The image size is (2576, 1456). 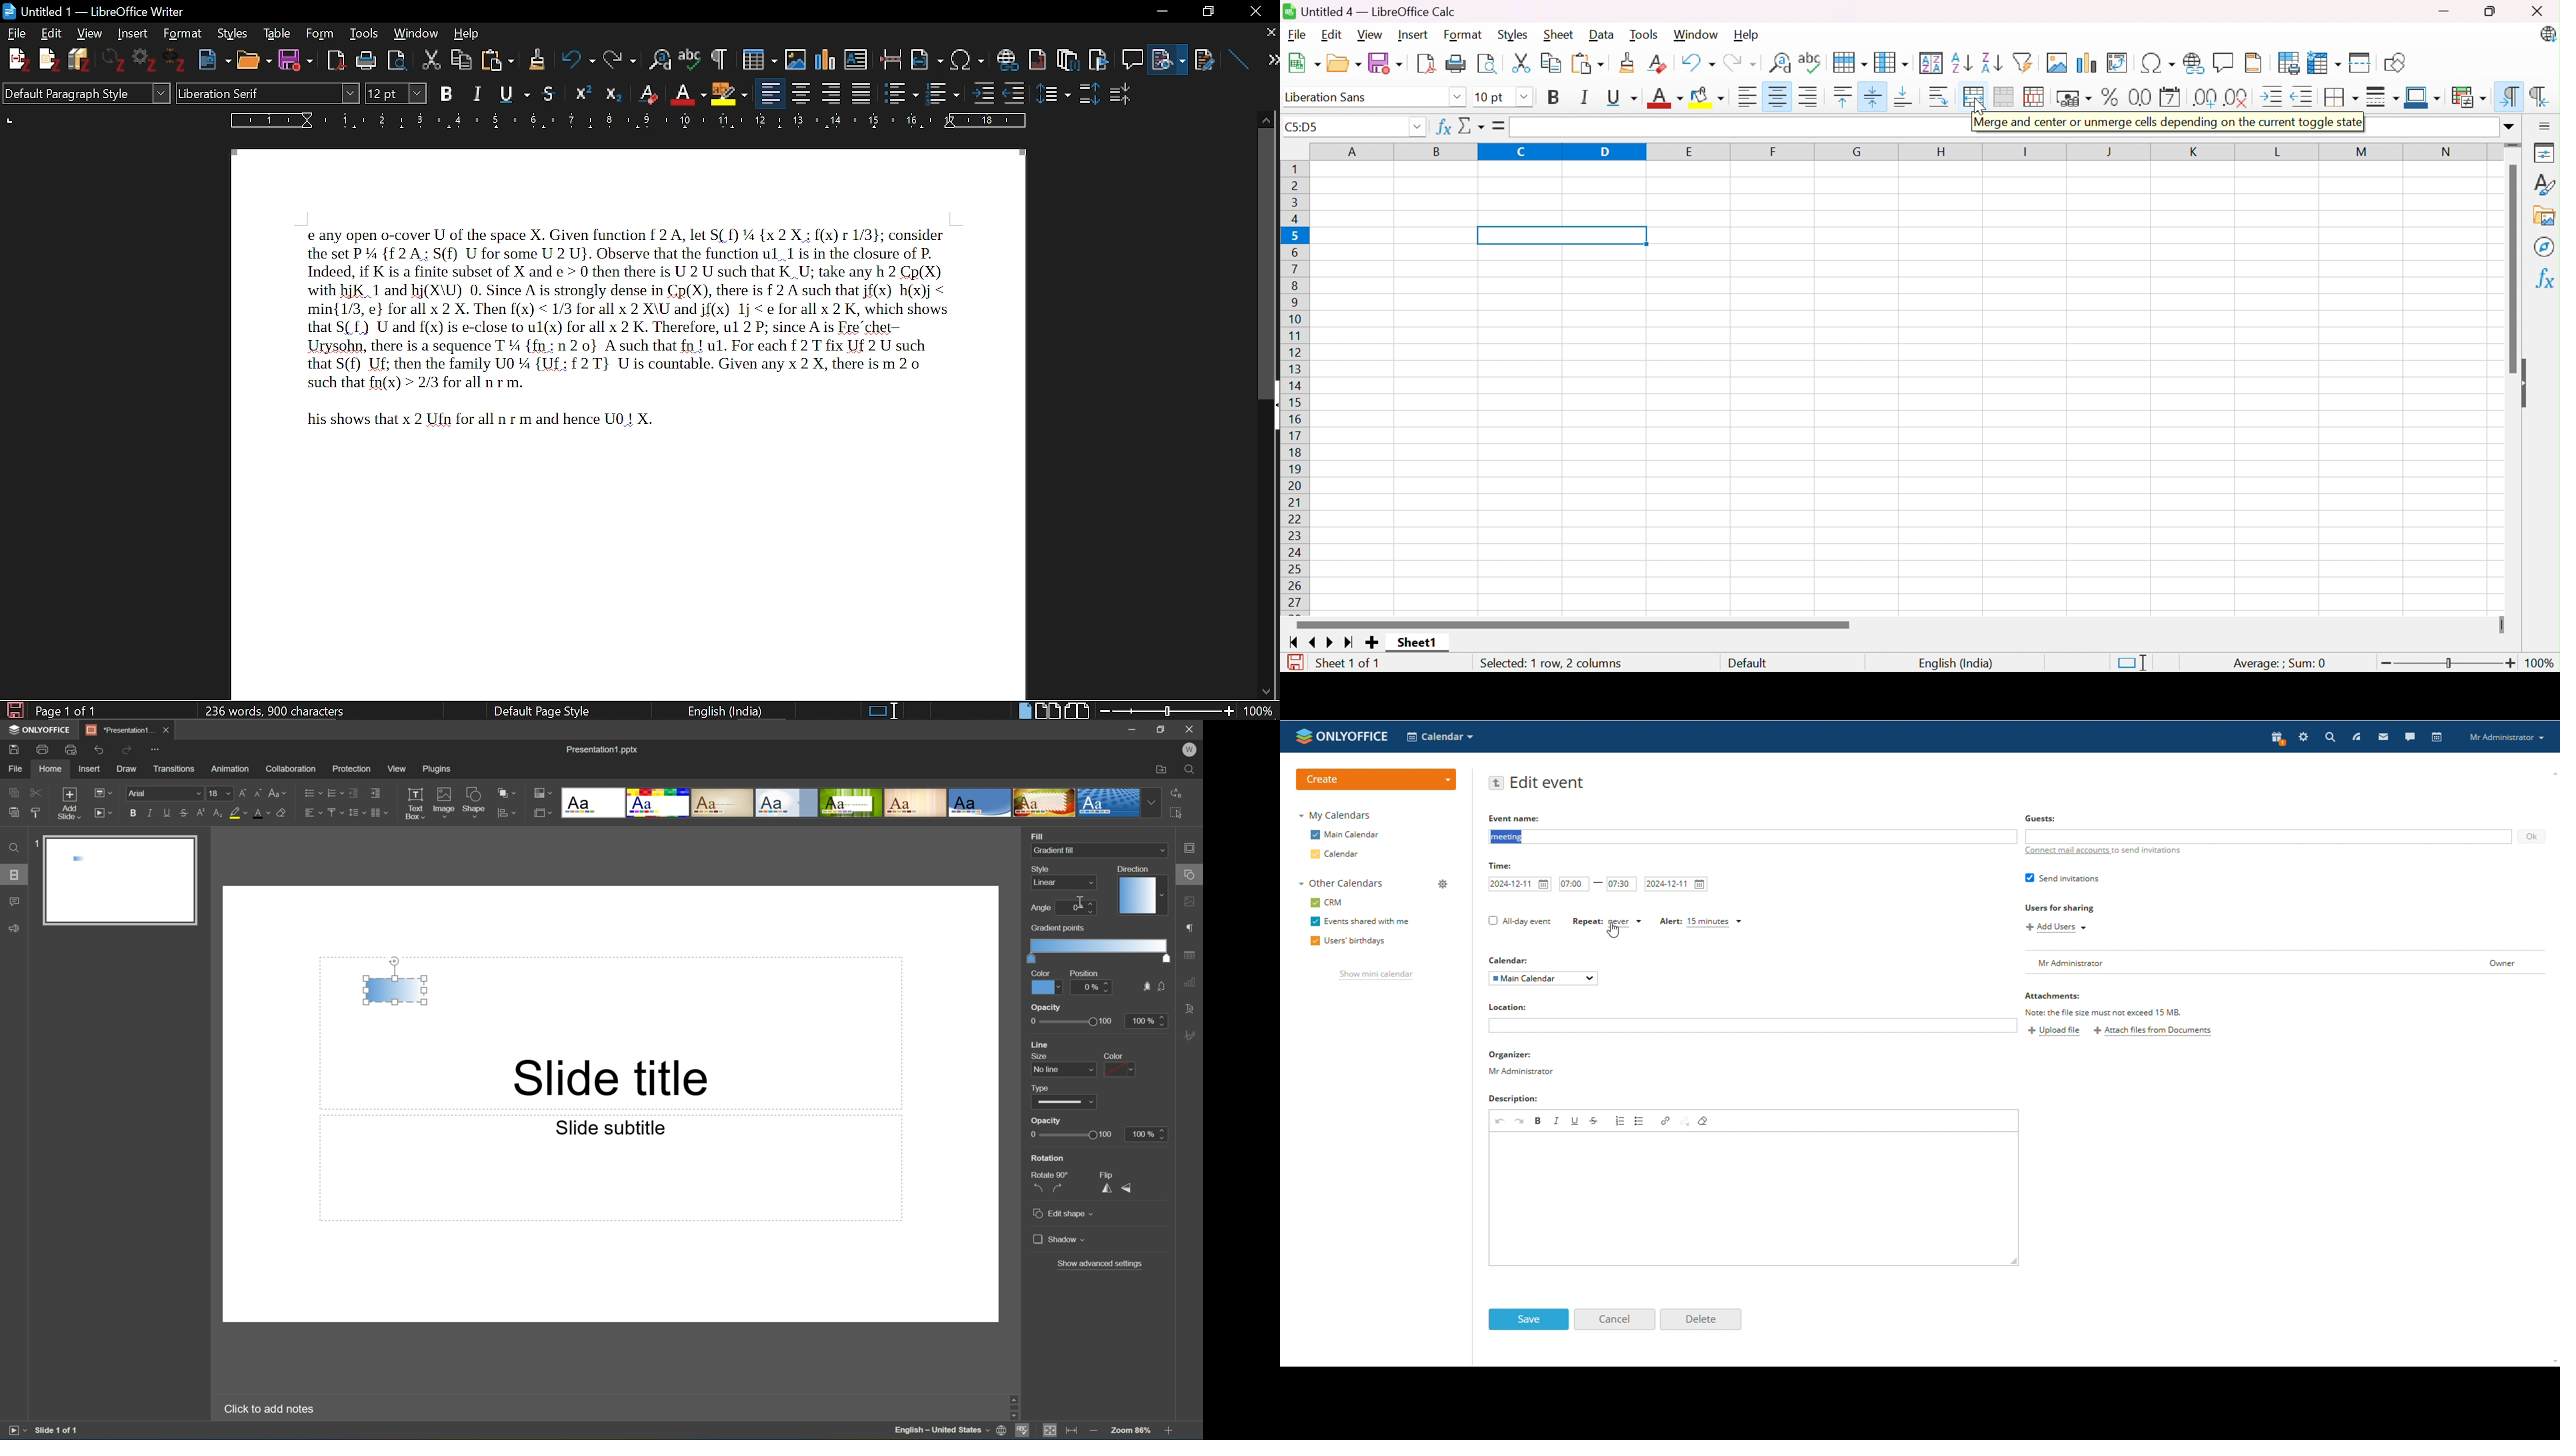 I want to click on Row Number, so click(x=1297, y=385).